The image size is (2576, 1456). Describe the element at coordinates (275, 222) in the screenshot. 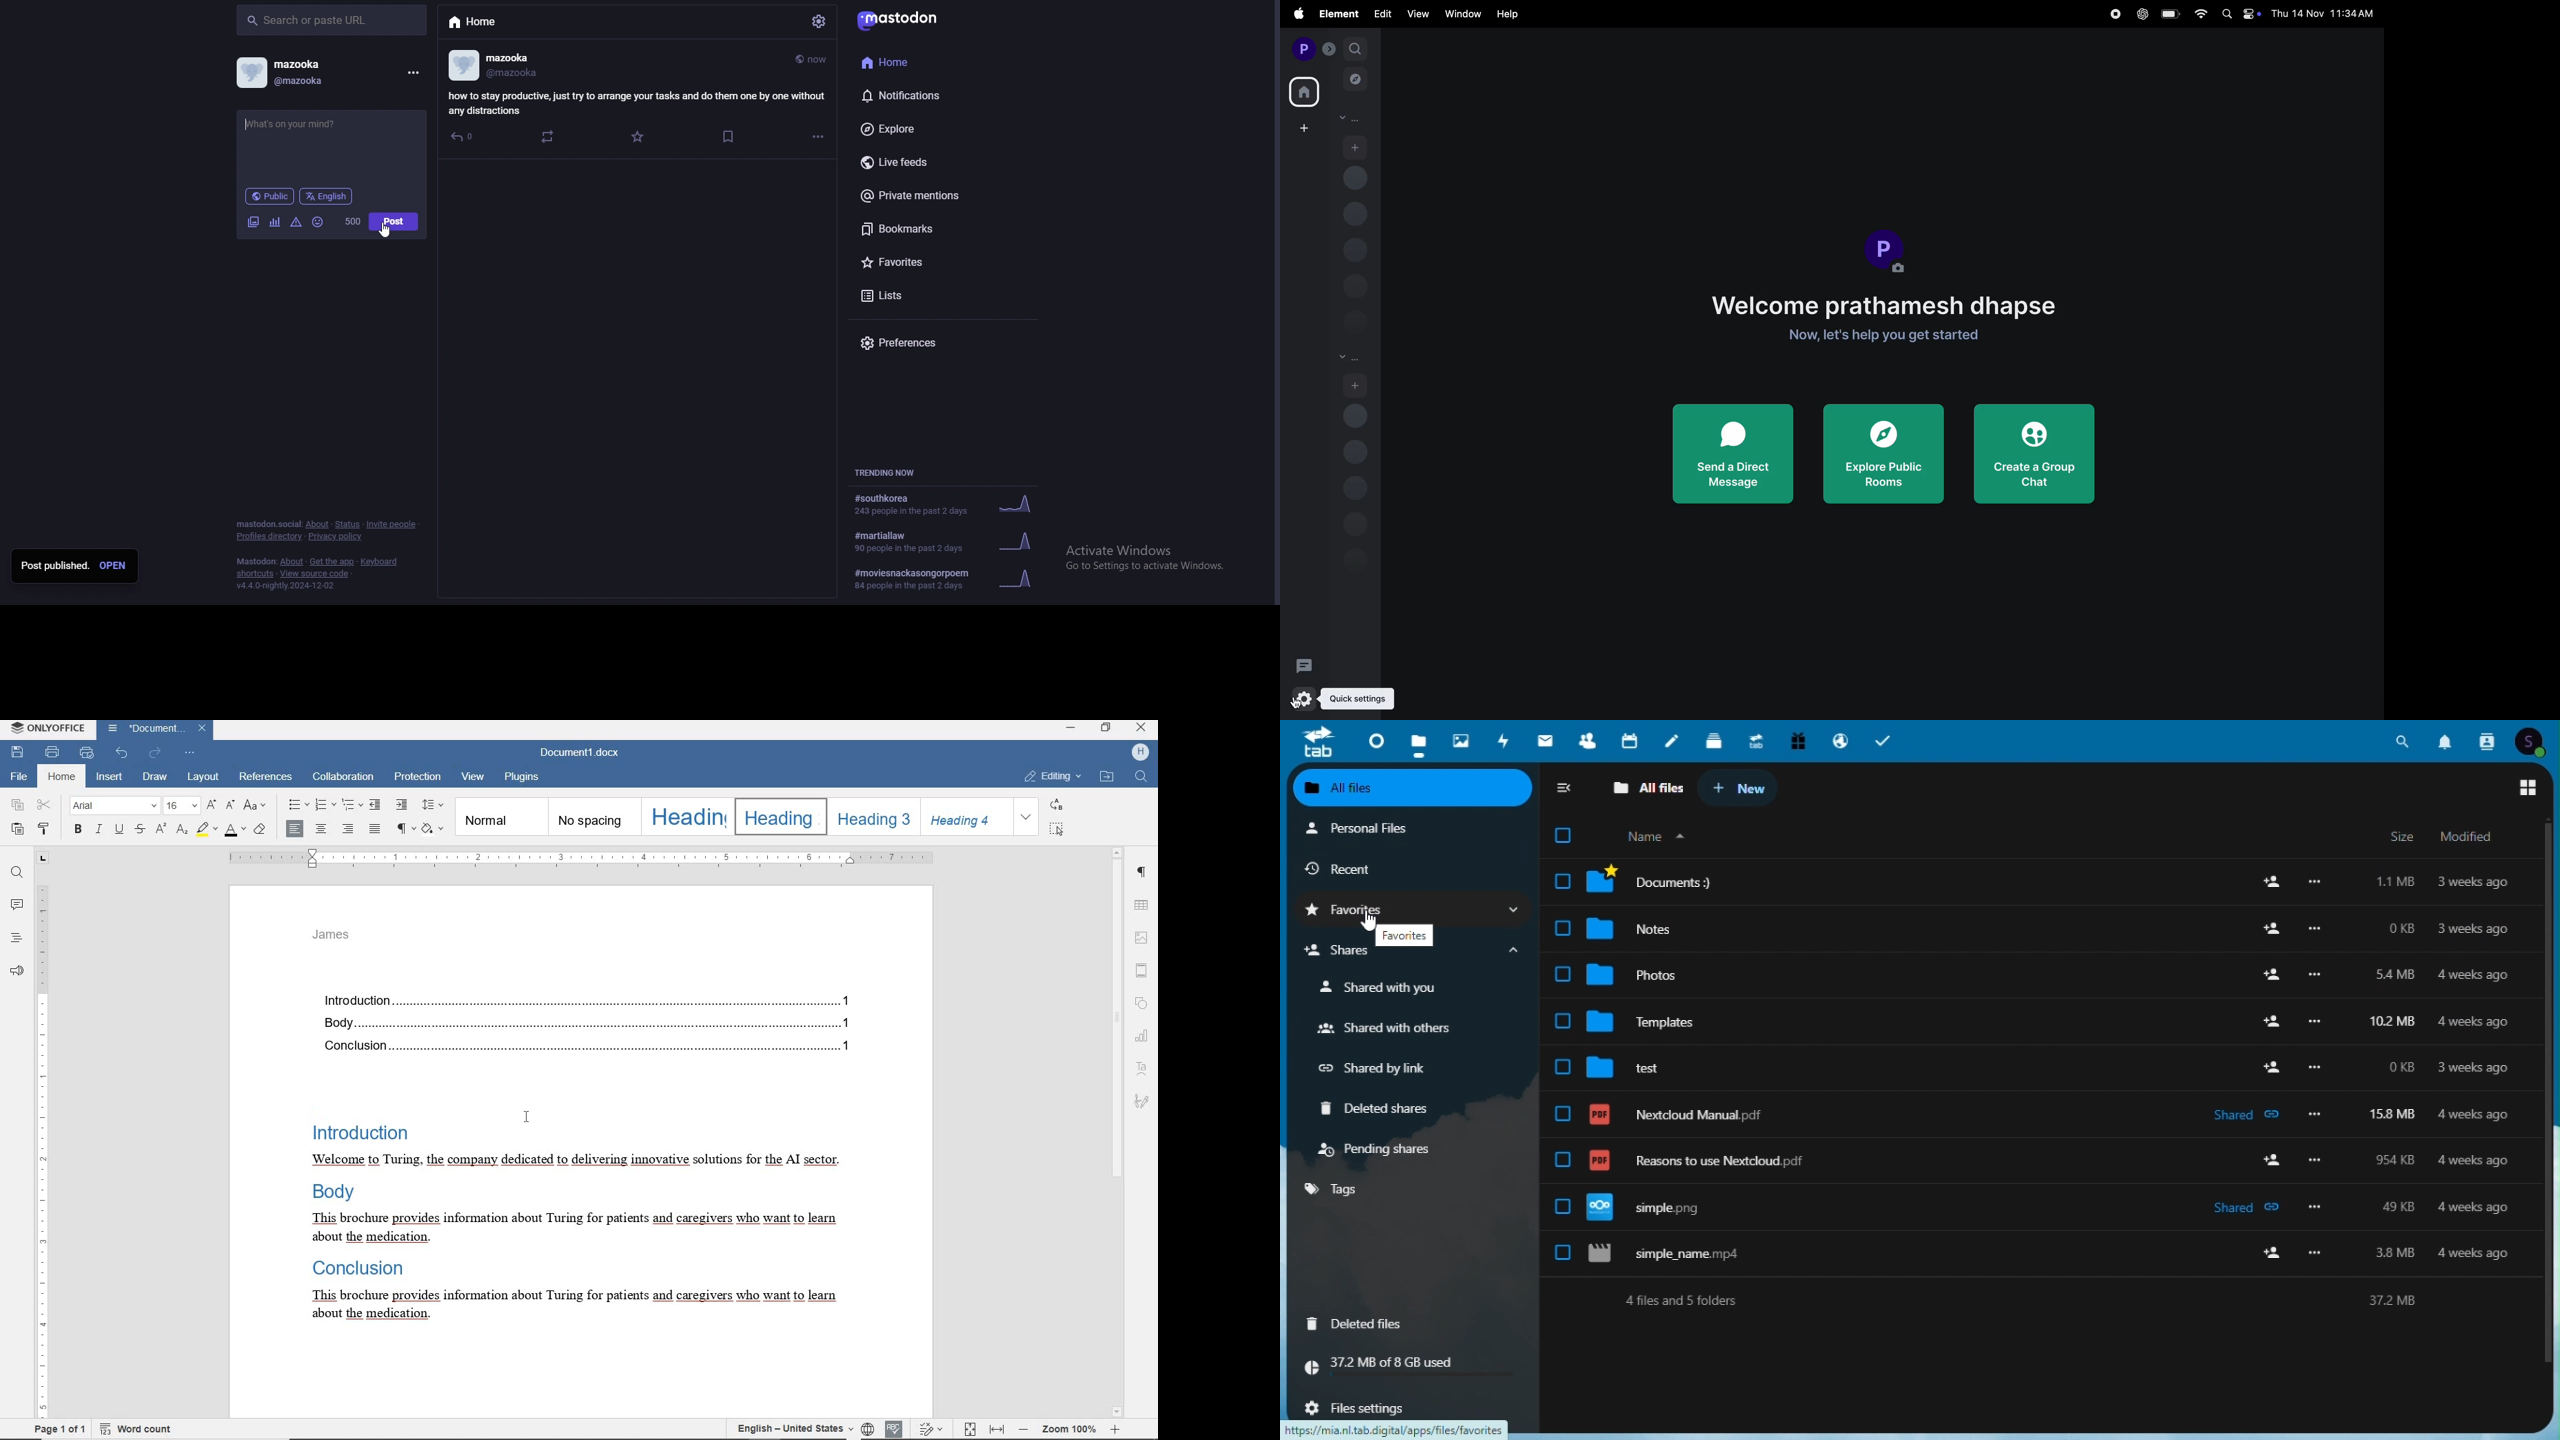

I see `chart` at that location.